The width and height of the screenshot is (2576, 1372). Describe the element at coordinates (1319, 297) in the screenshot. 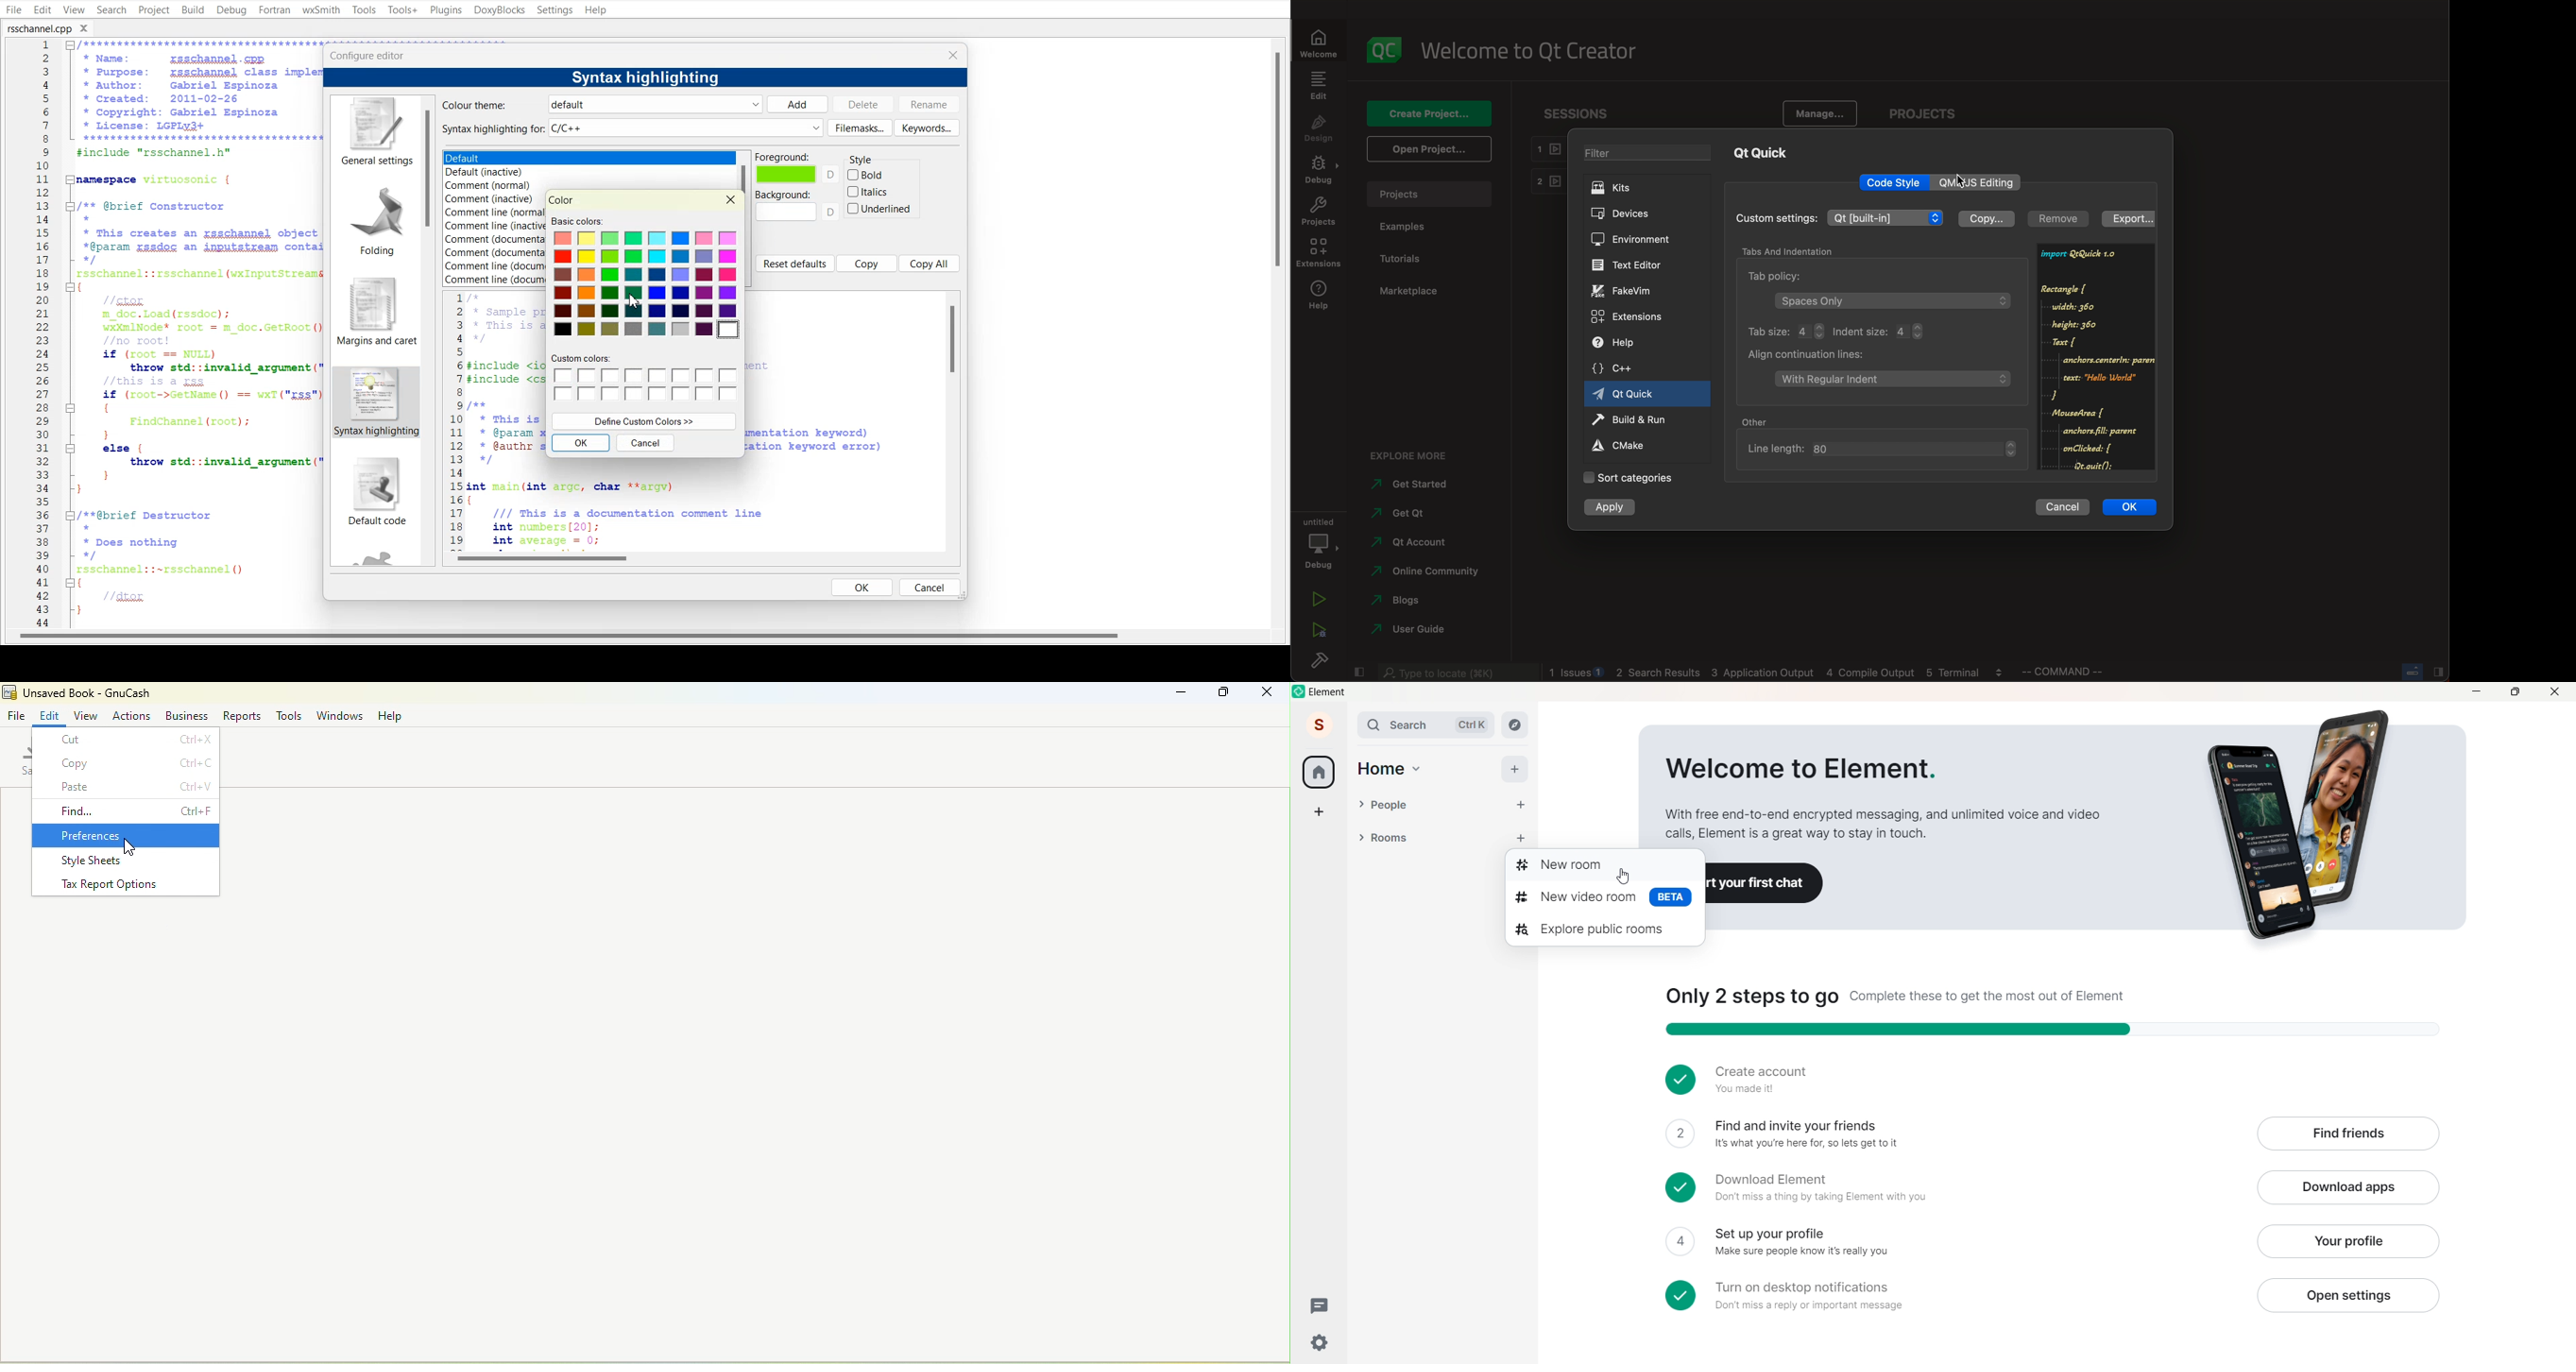

I see `help` at that location.